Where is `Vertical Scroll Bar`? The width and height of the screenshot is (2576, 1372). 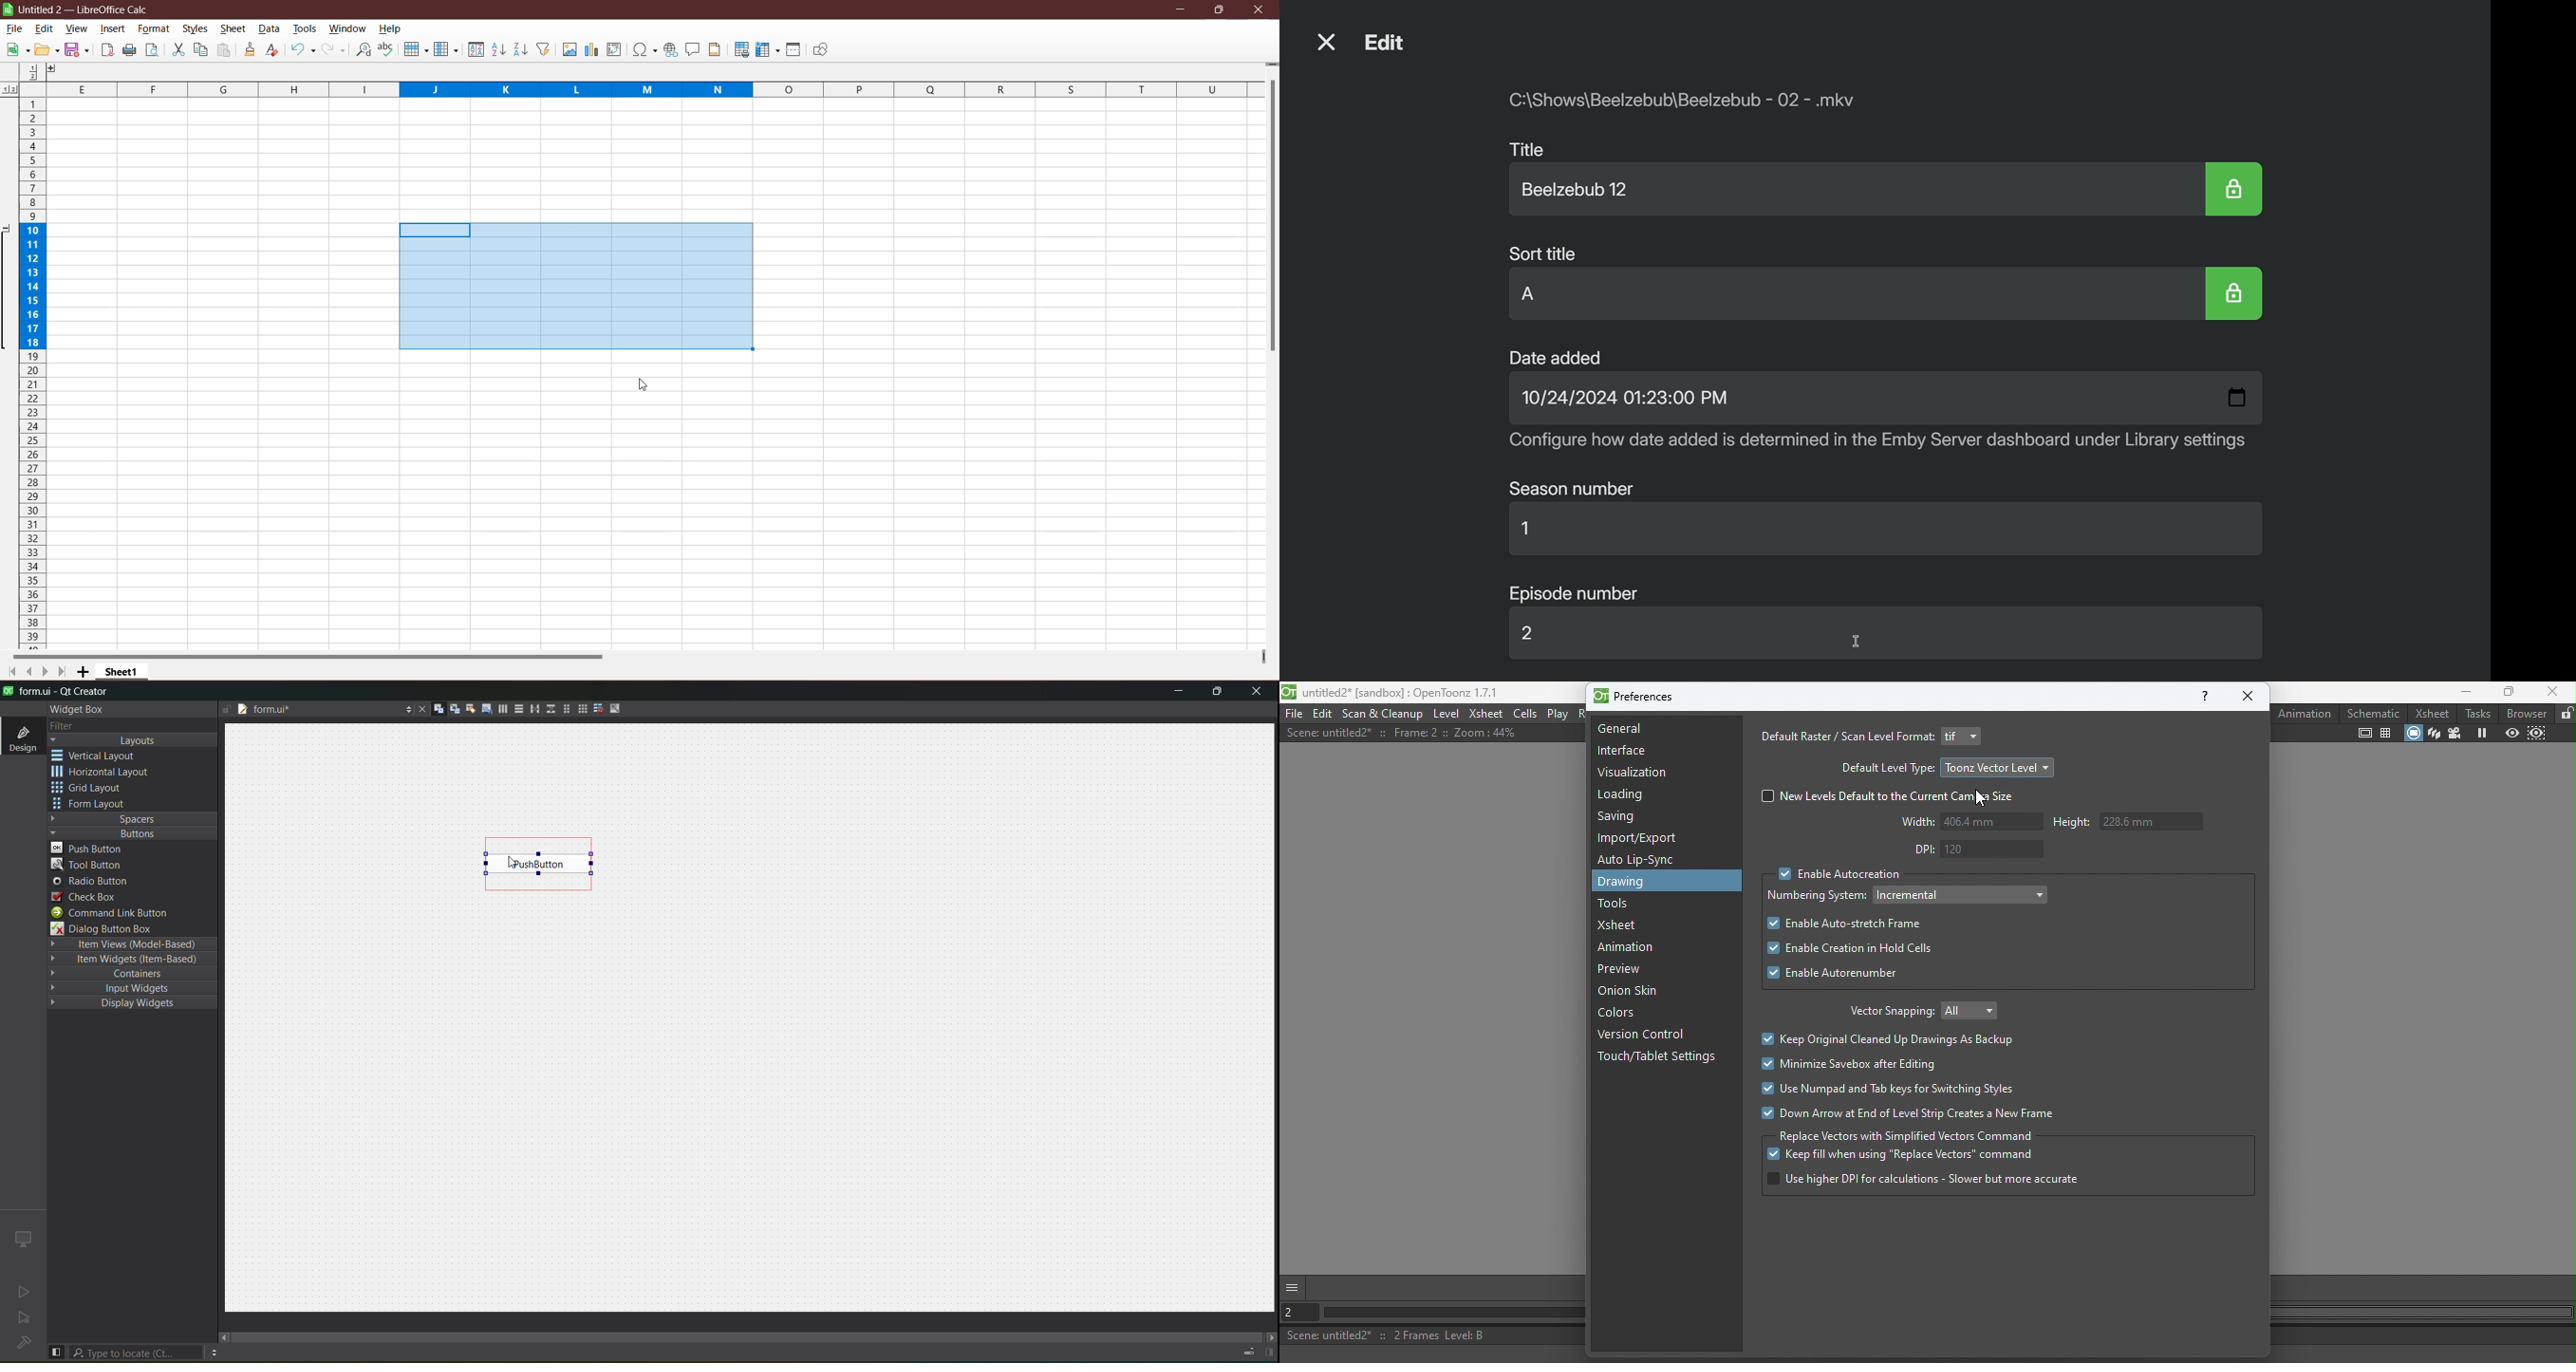 Vertical Scroll Bar is located at coordinates (1272, 218).